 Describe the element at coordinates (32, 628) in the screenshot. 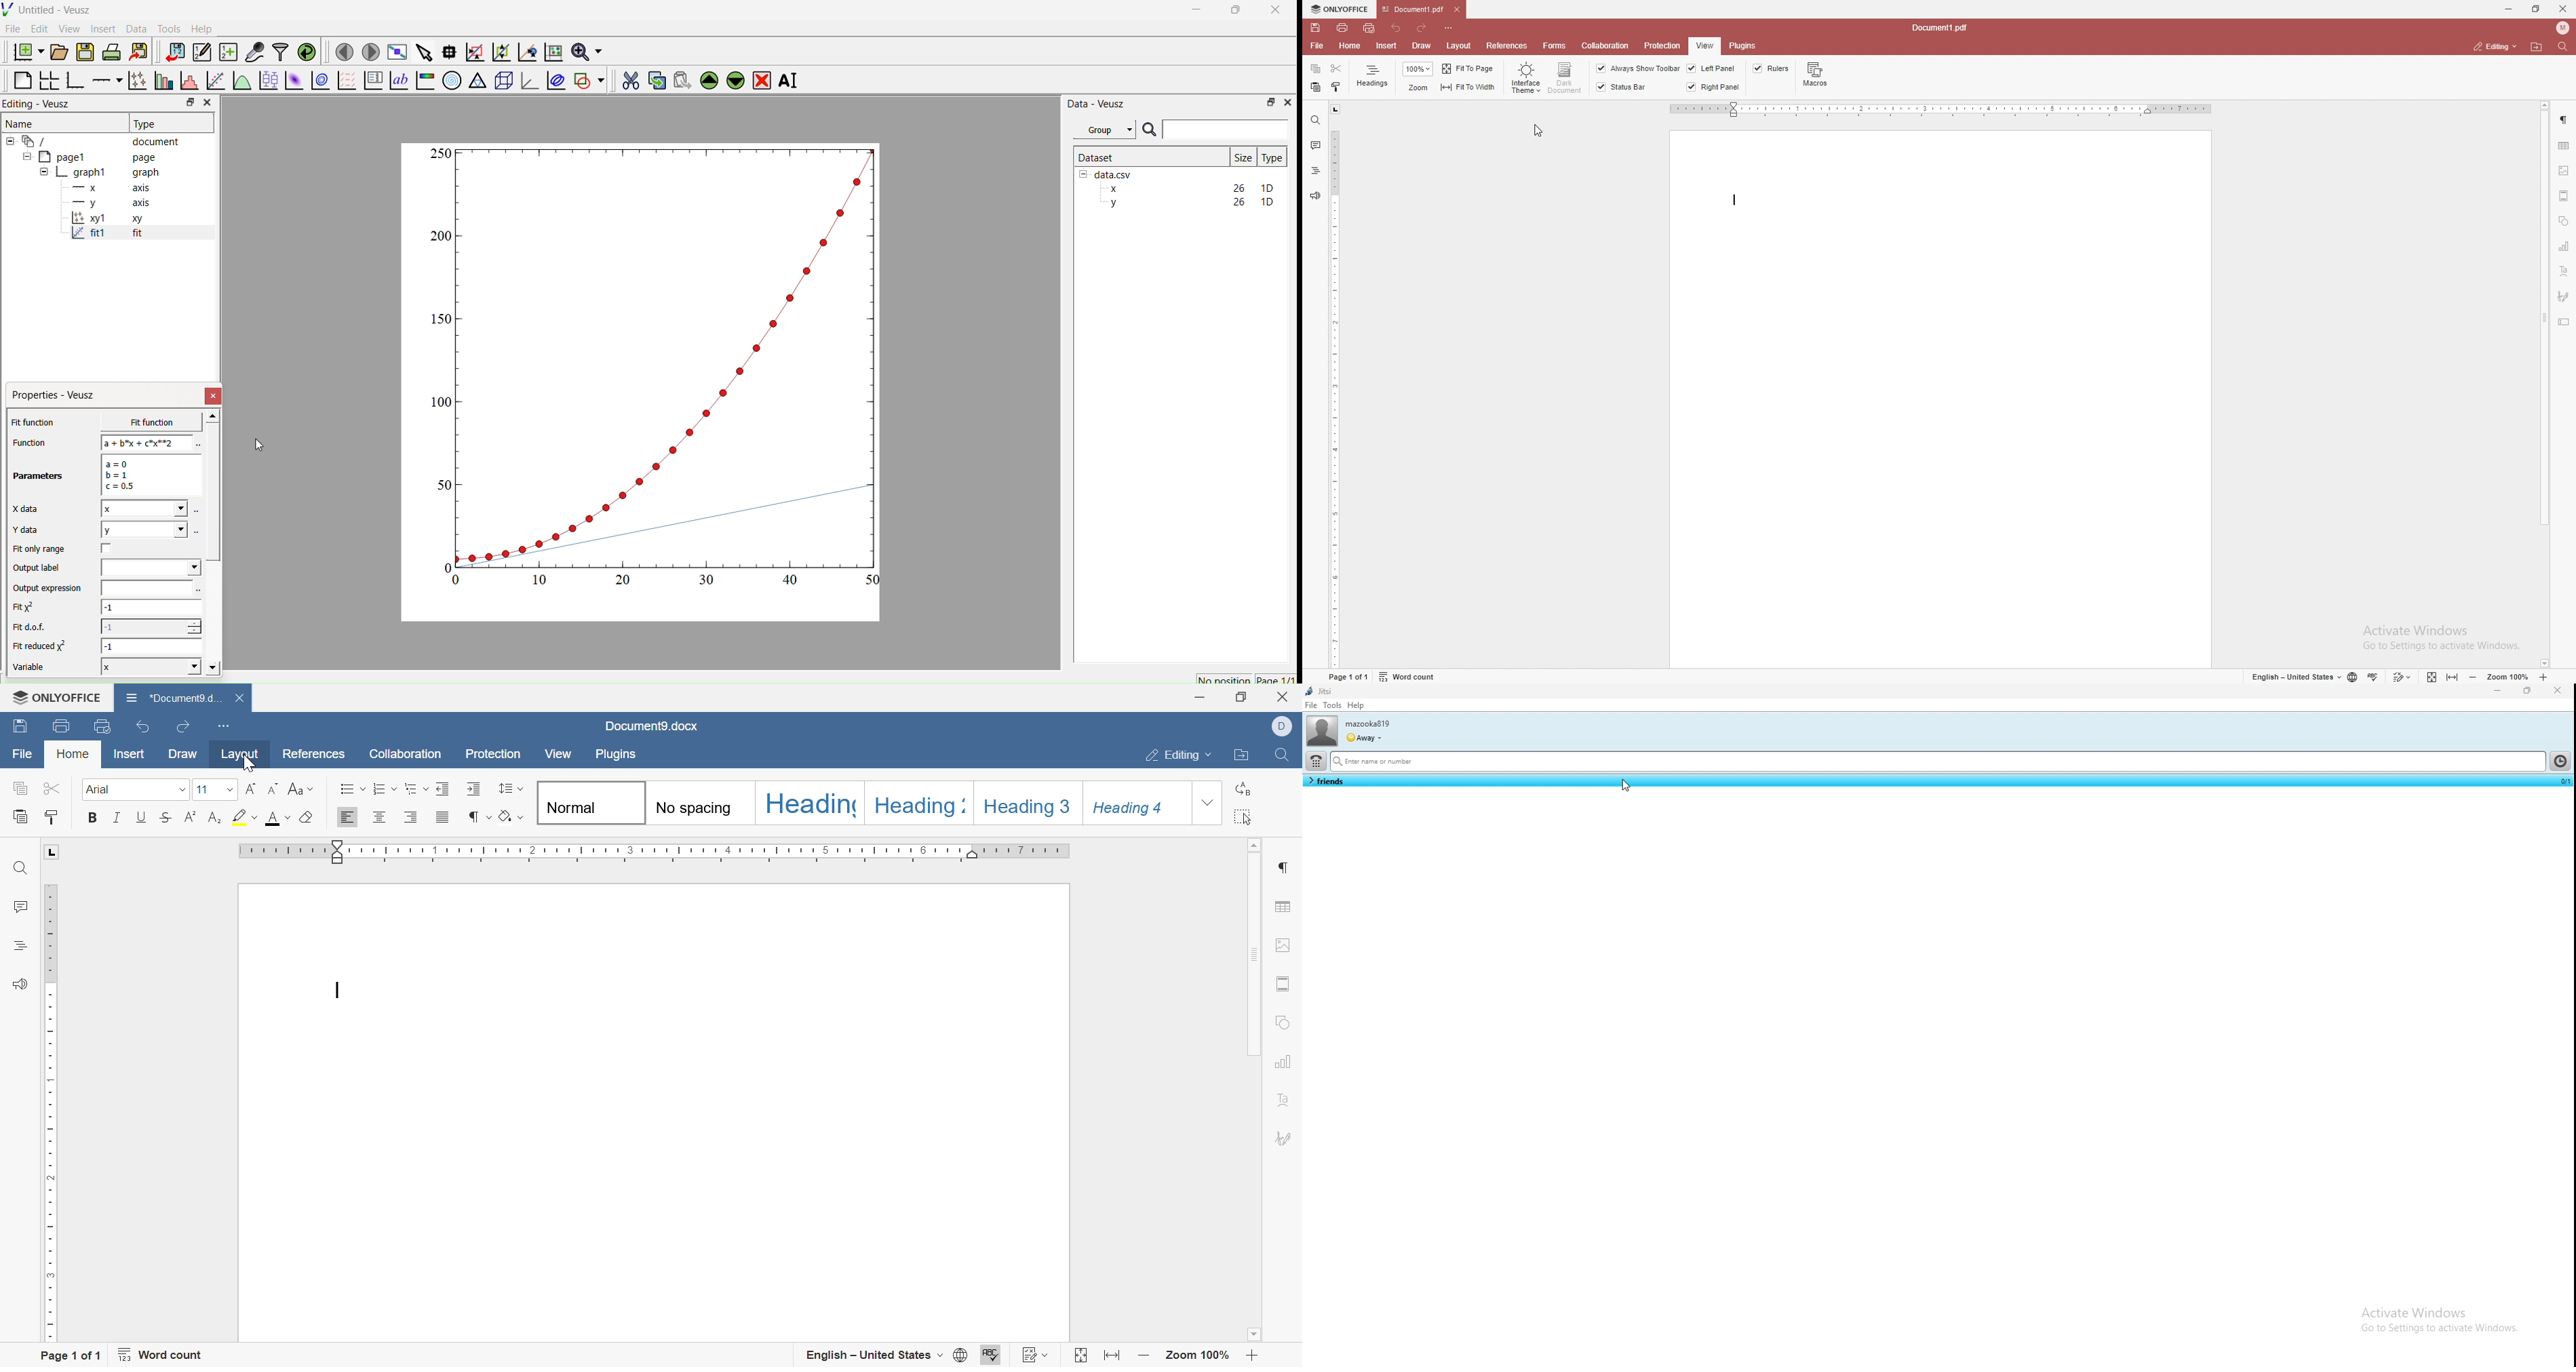

I see `Fit dof.` at that location.